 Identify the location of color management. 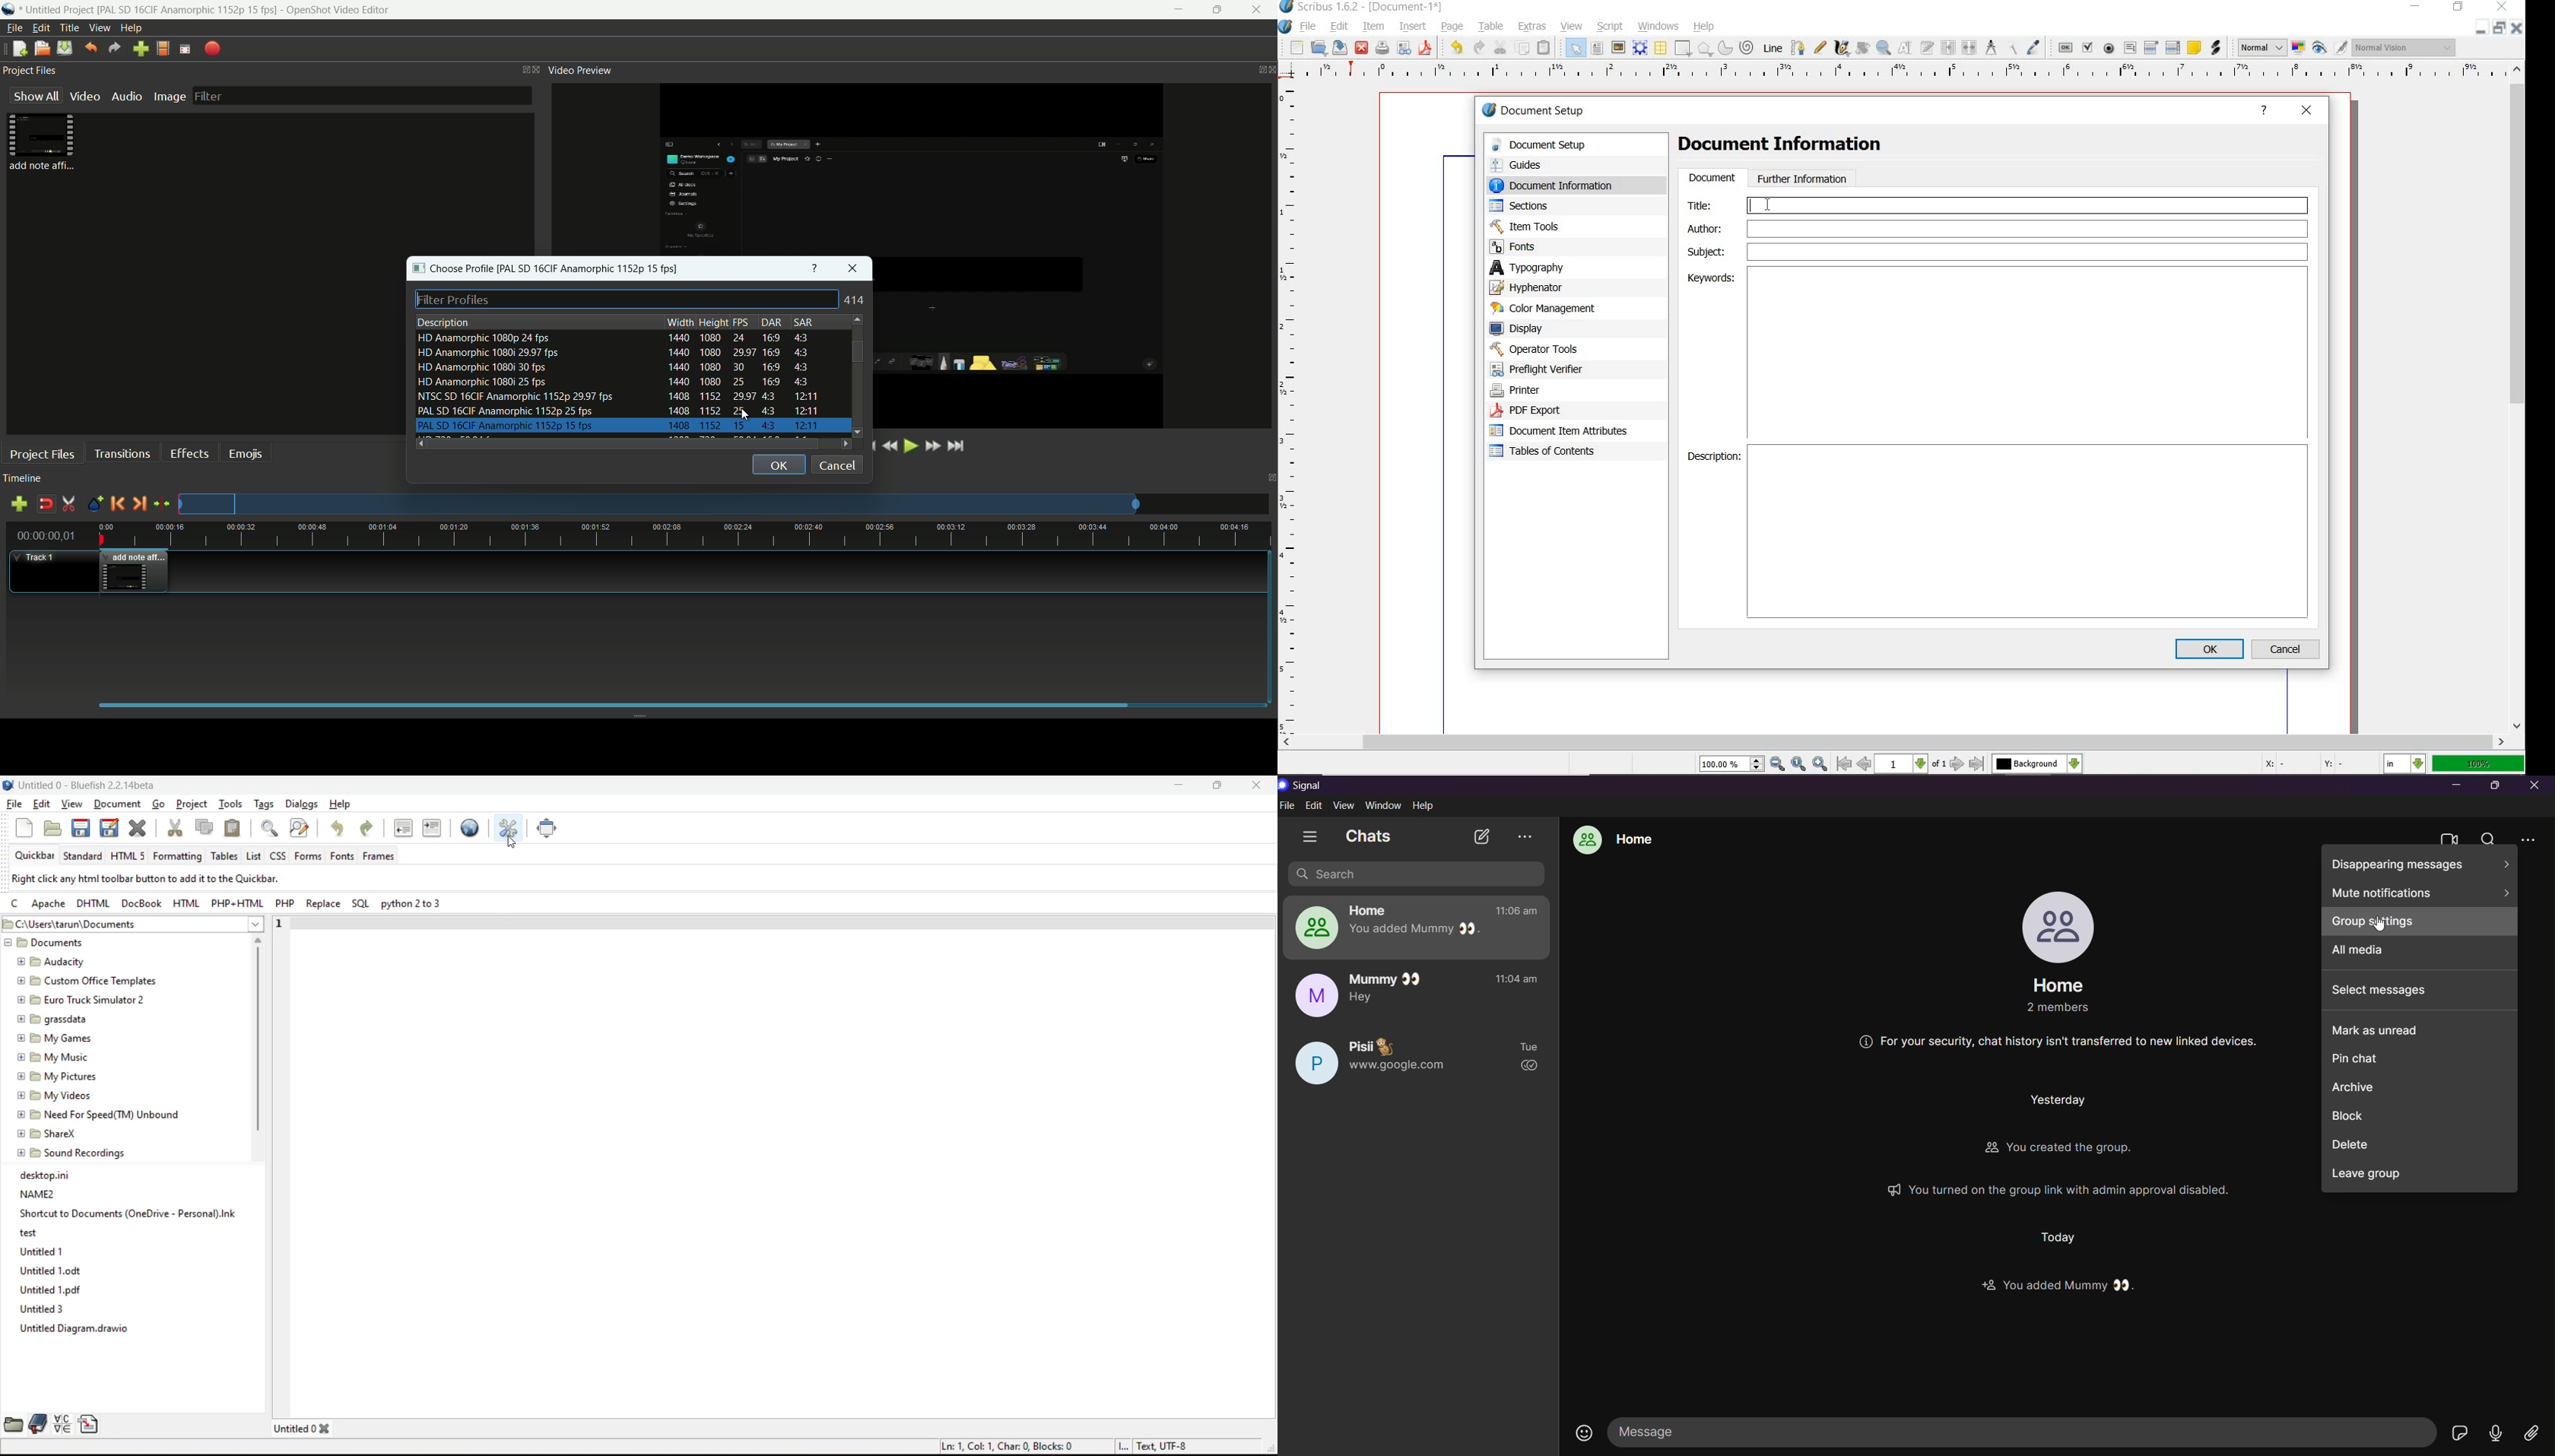
(1546, 308).